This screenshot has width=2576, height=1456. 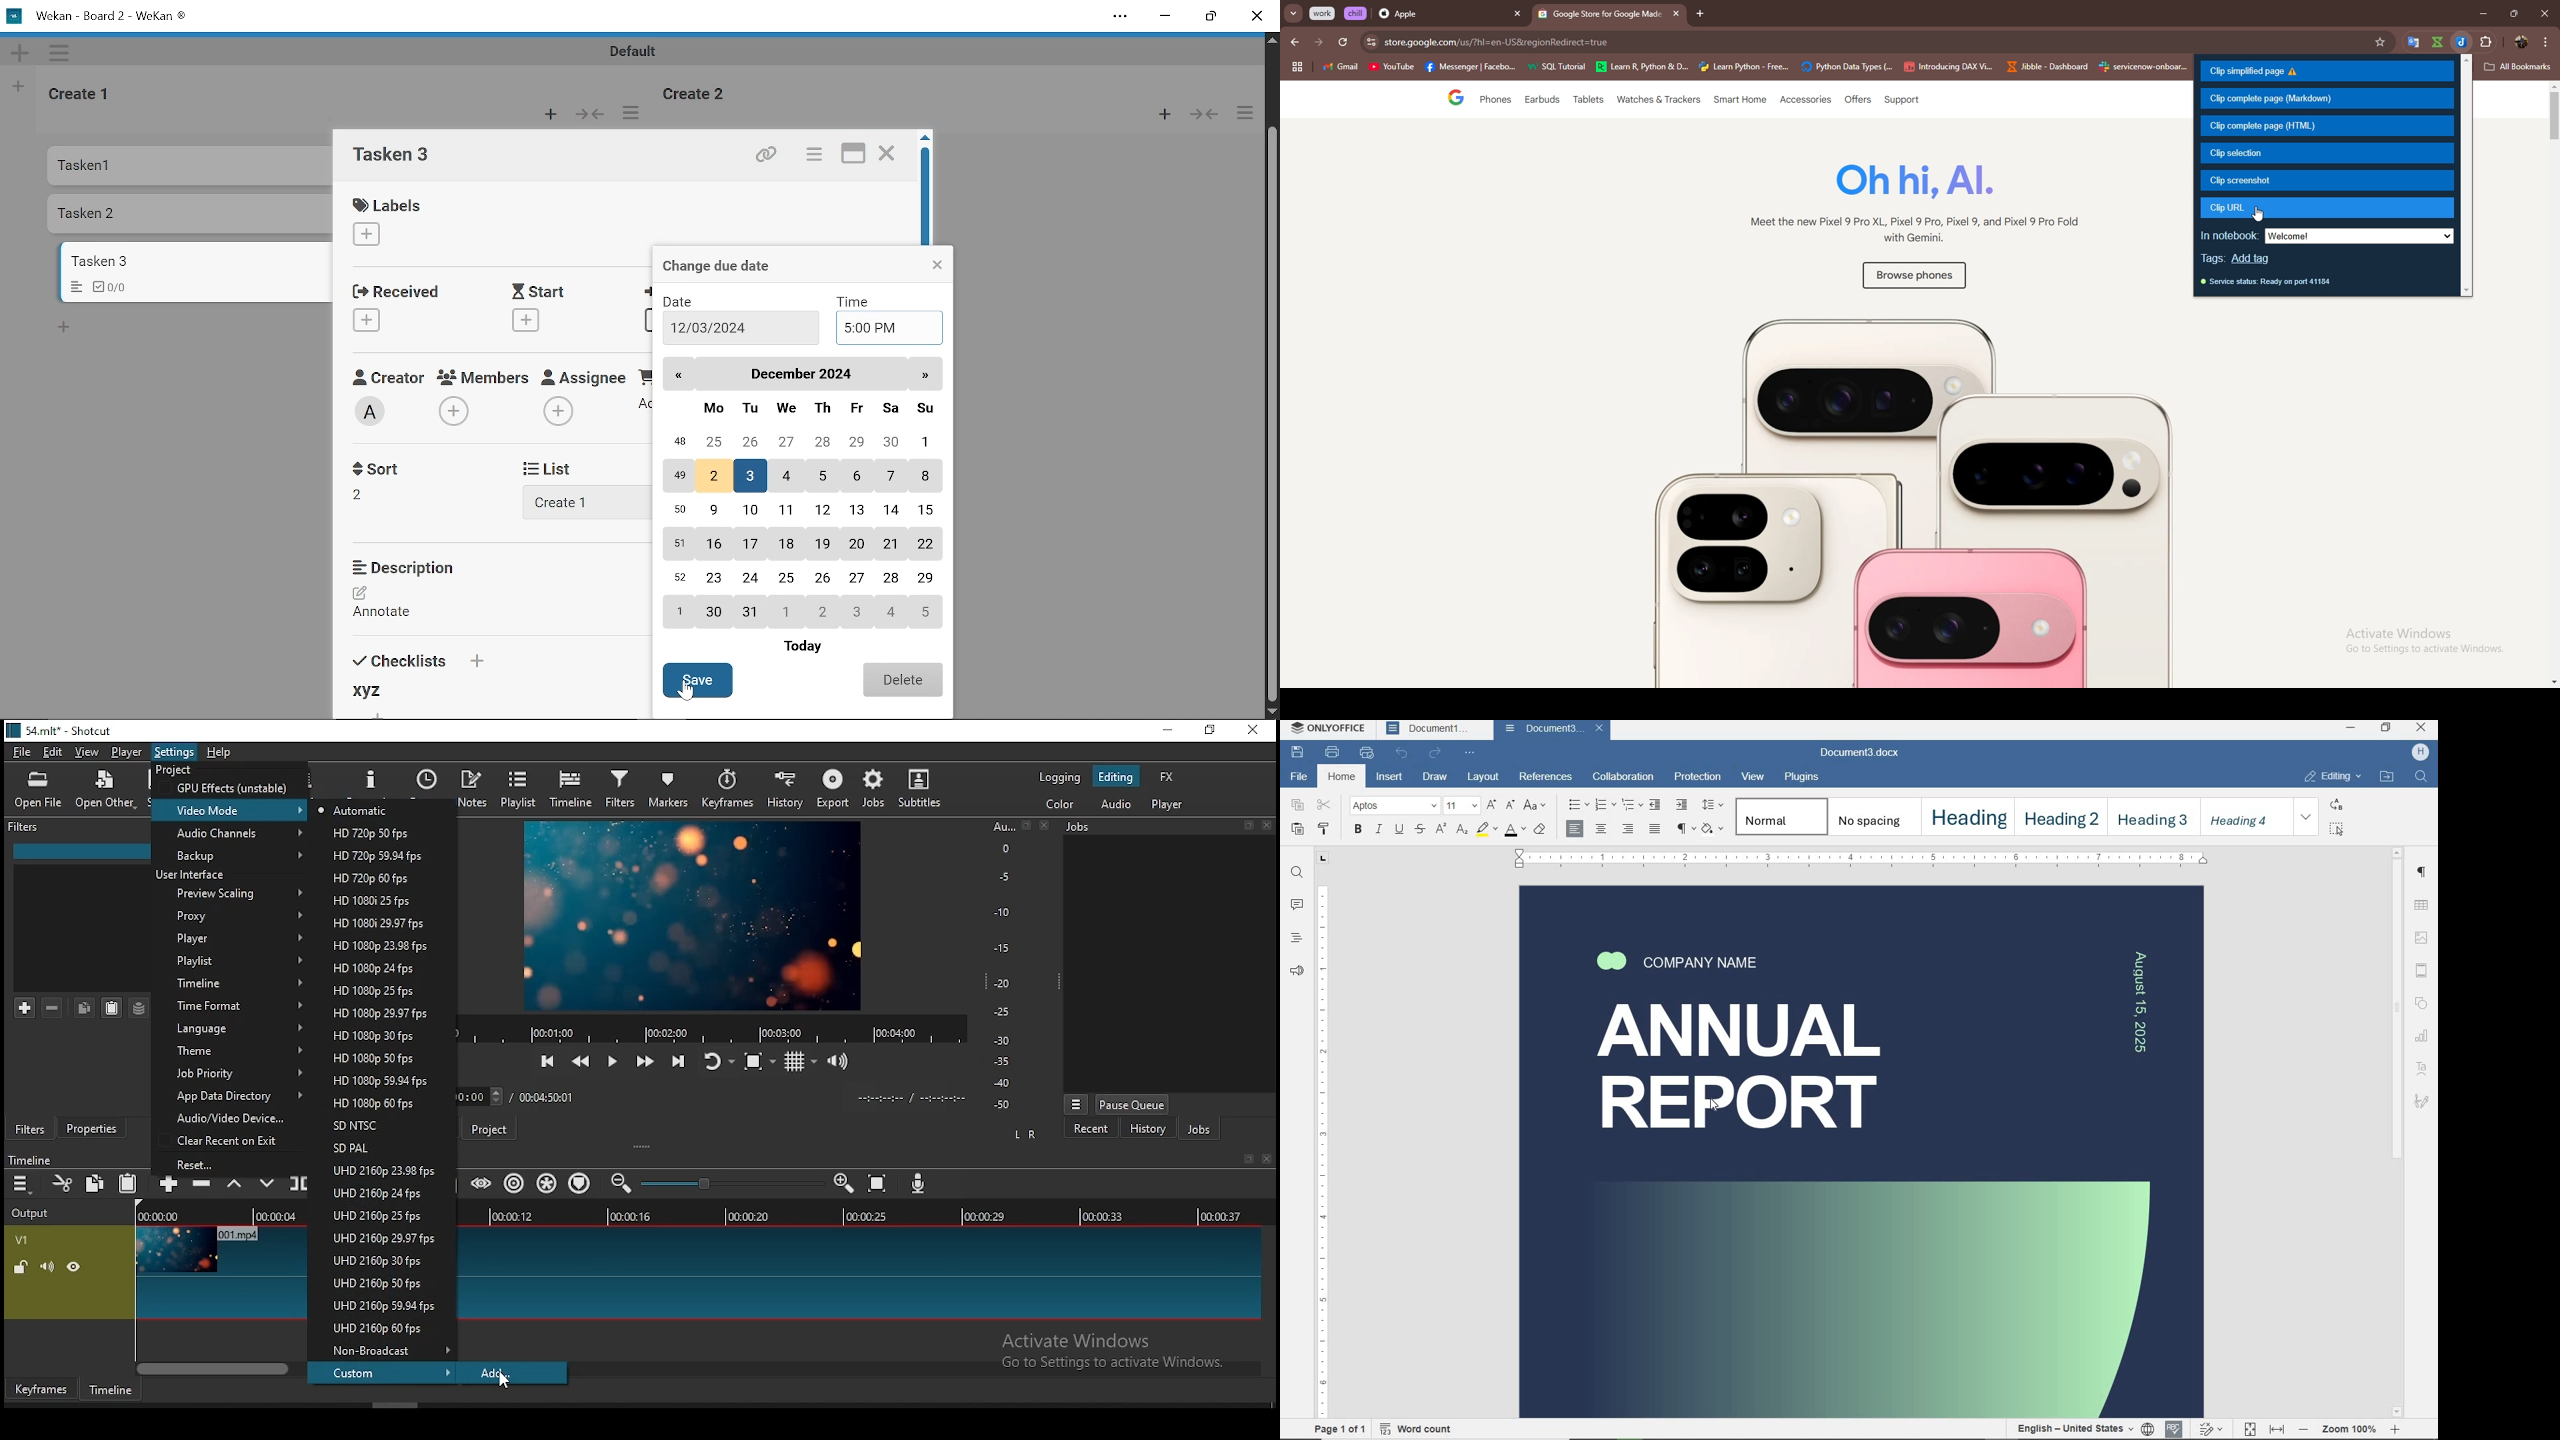 What do you see at coordinates (81, 92) in the screenshot?
I see `Create 1` at bounding box center [81, 92].